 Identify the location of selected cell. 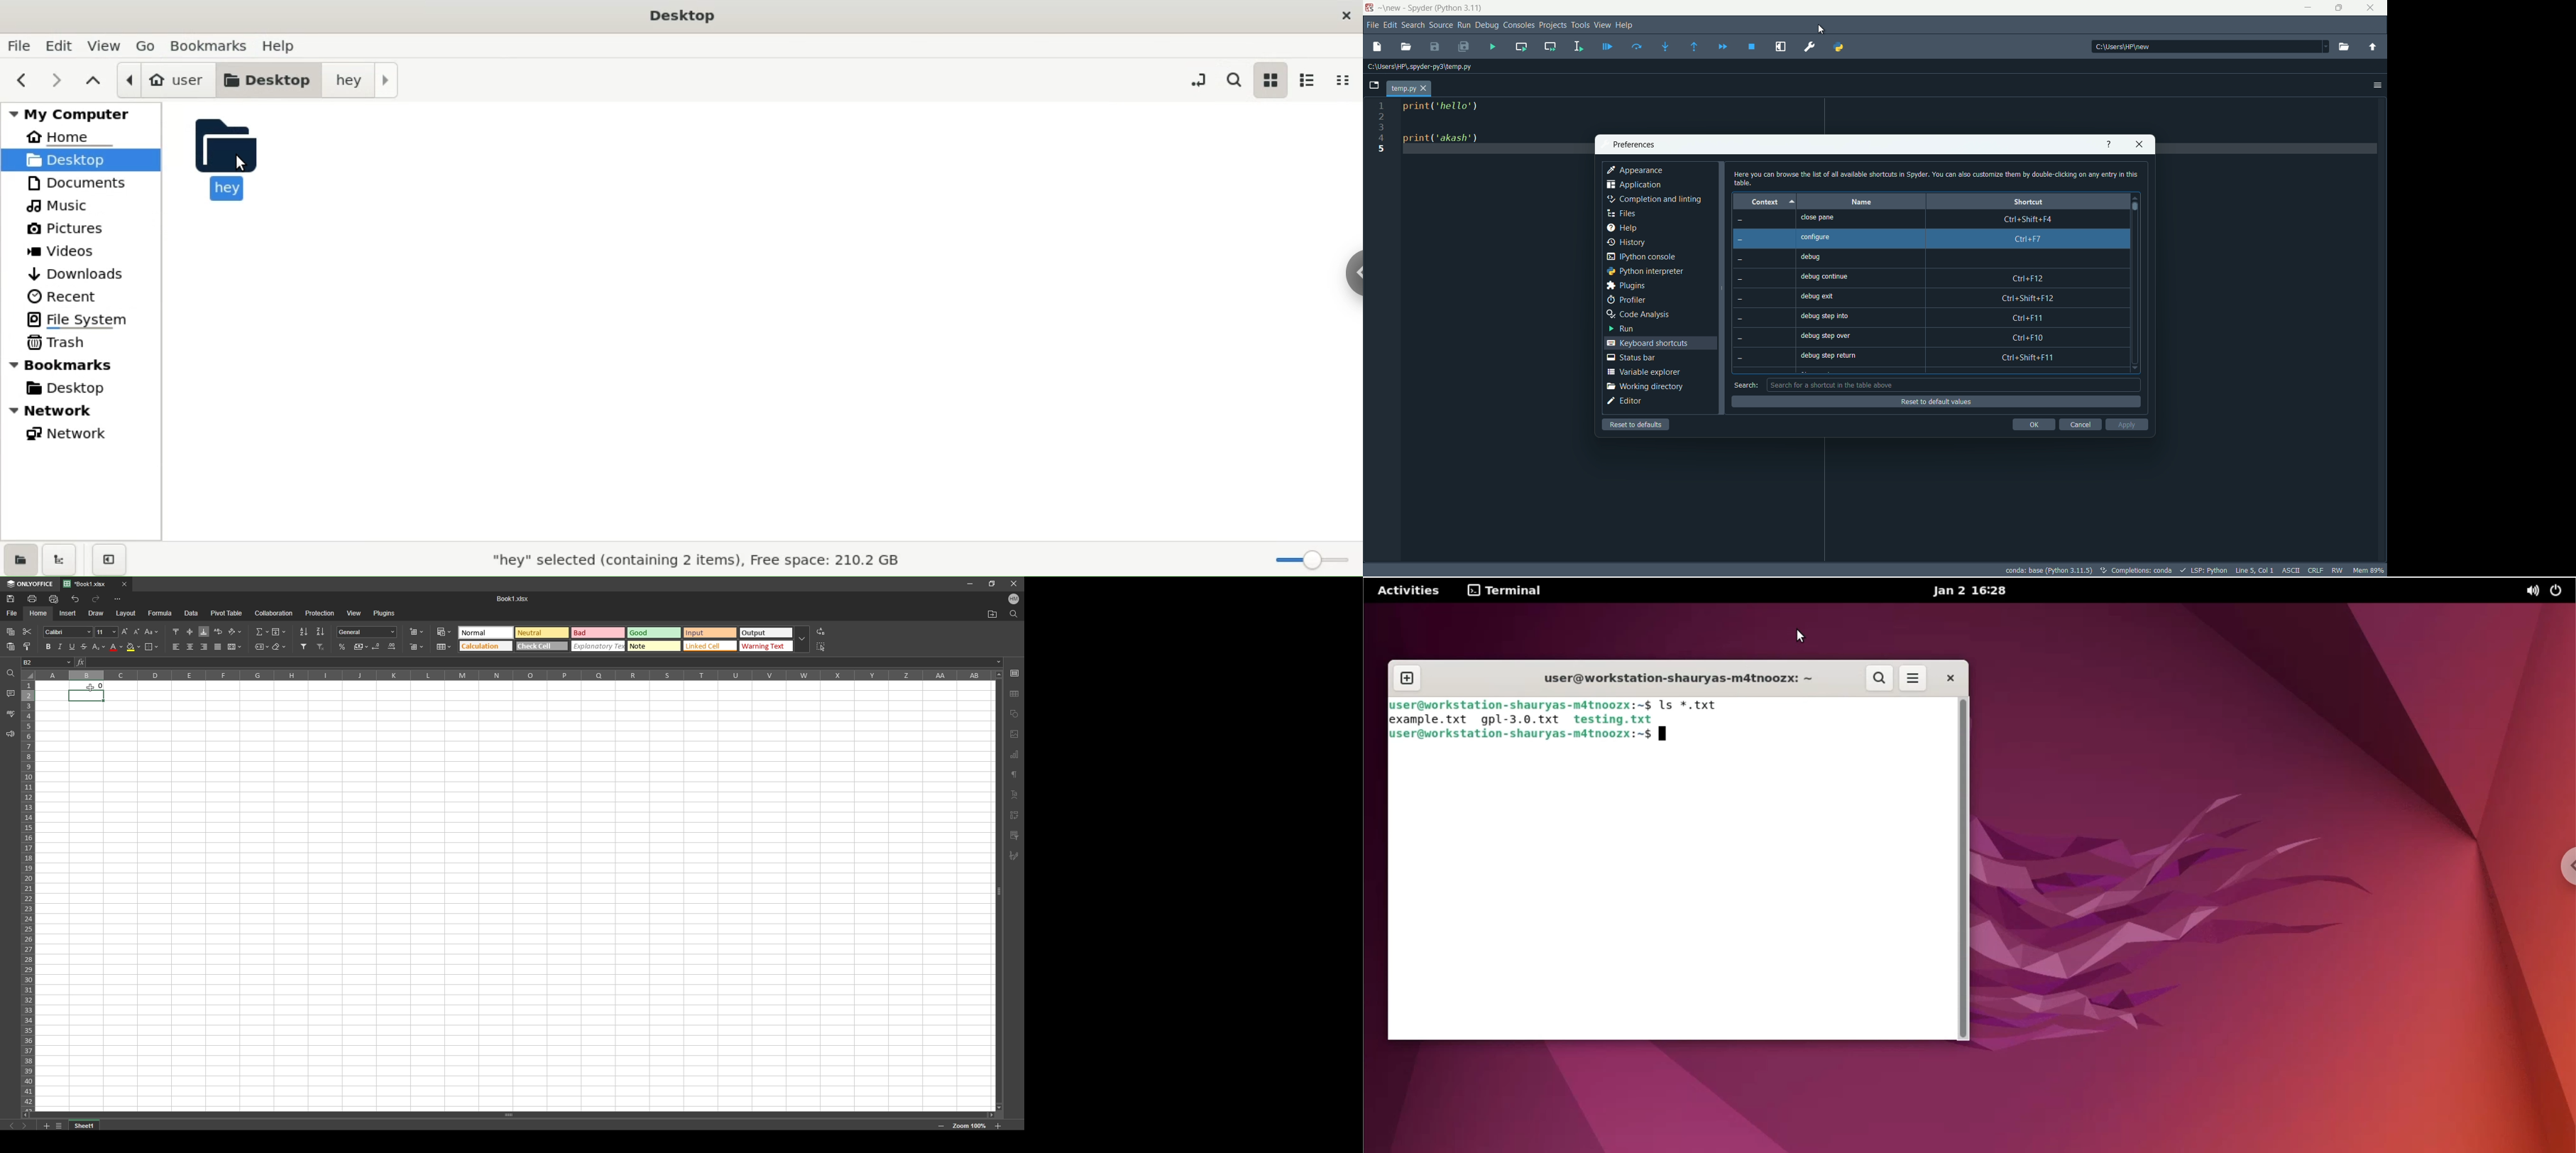
(87, 696).